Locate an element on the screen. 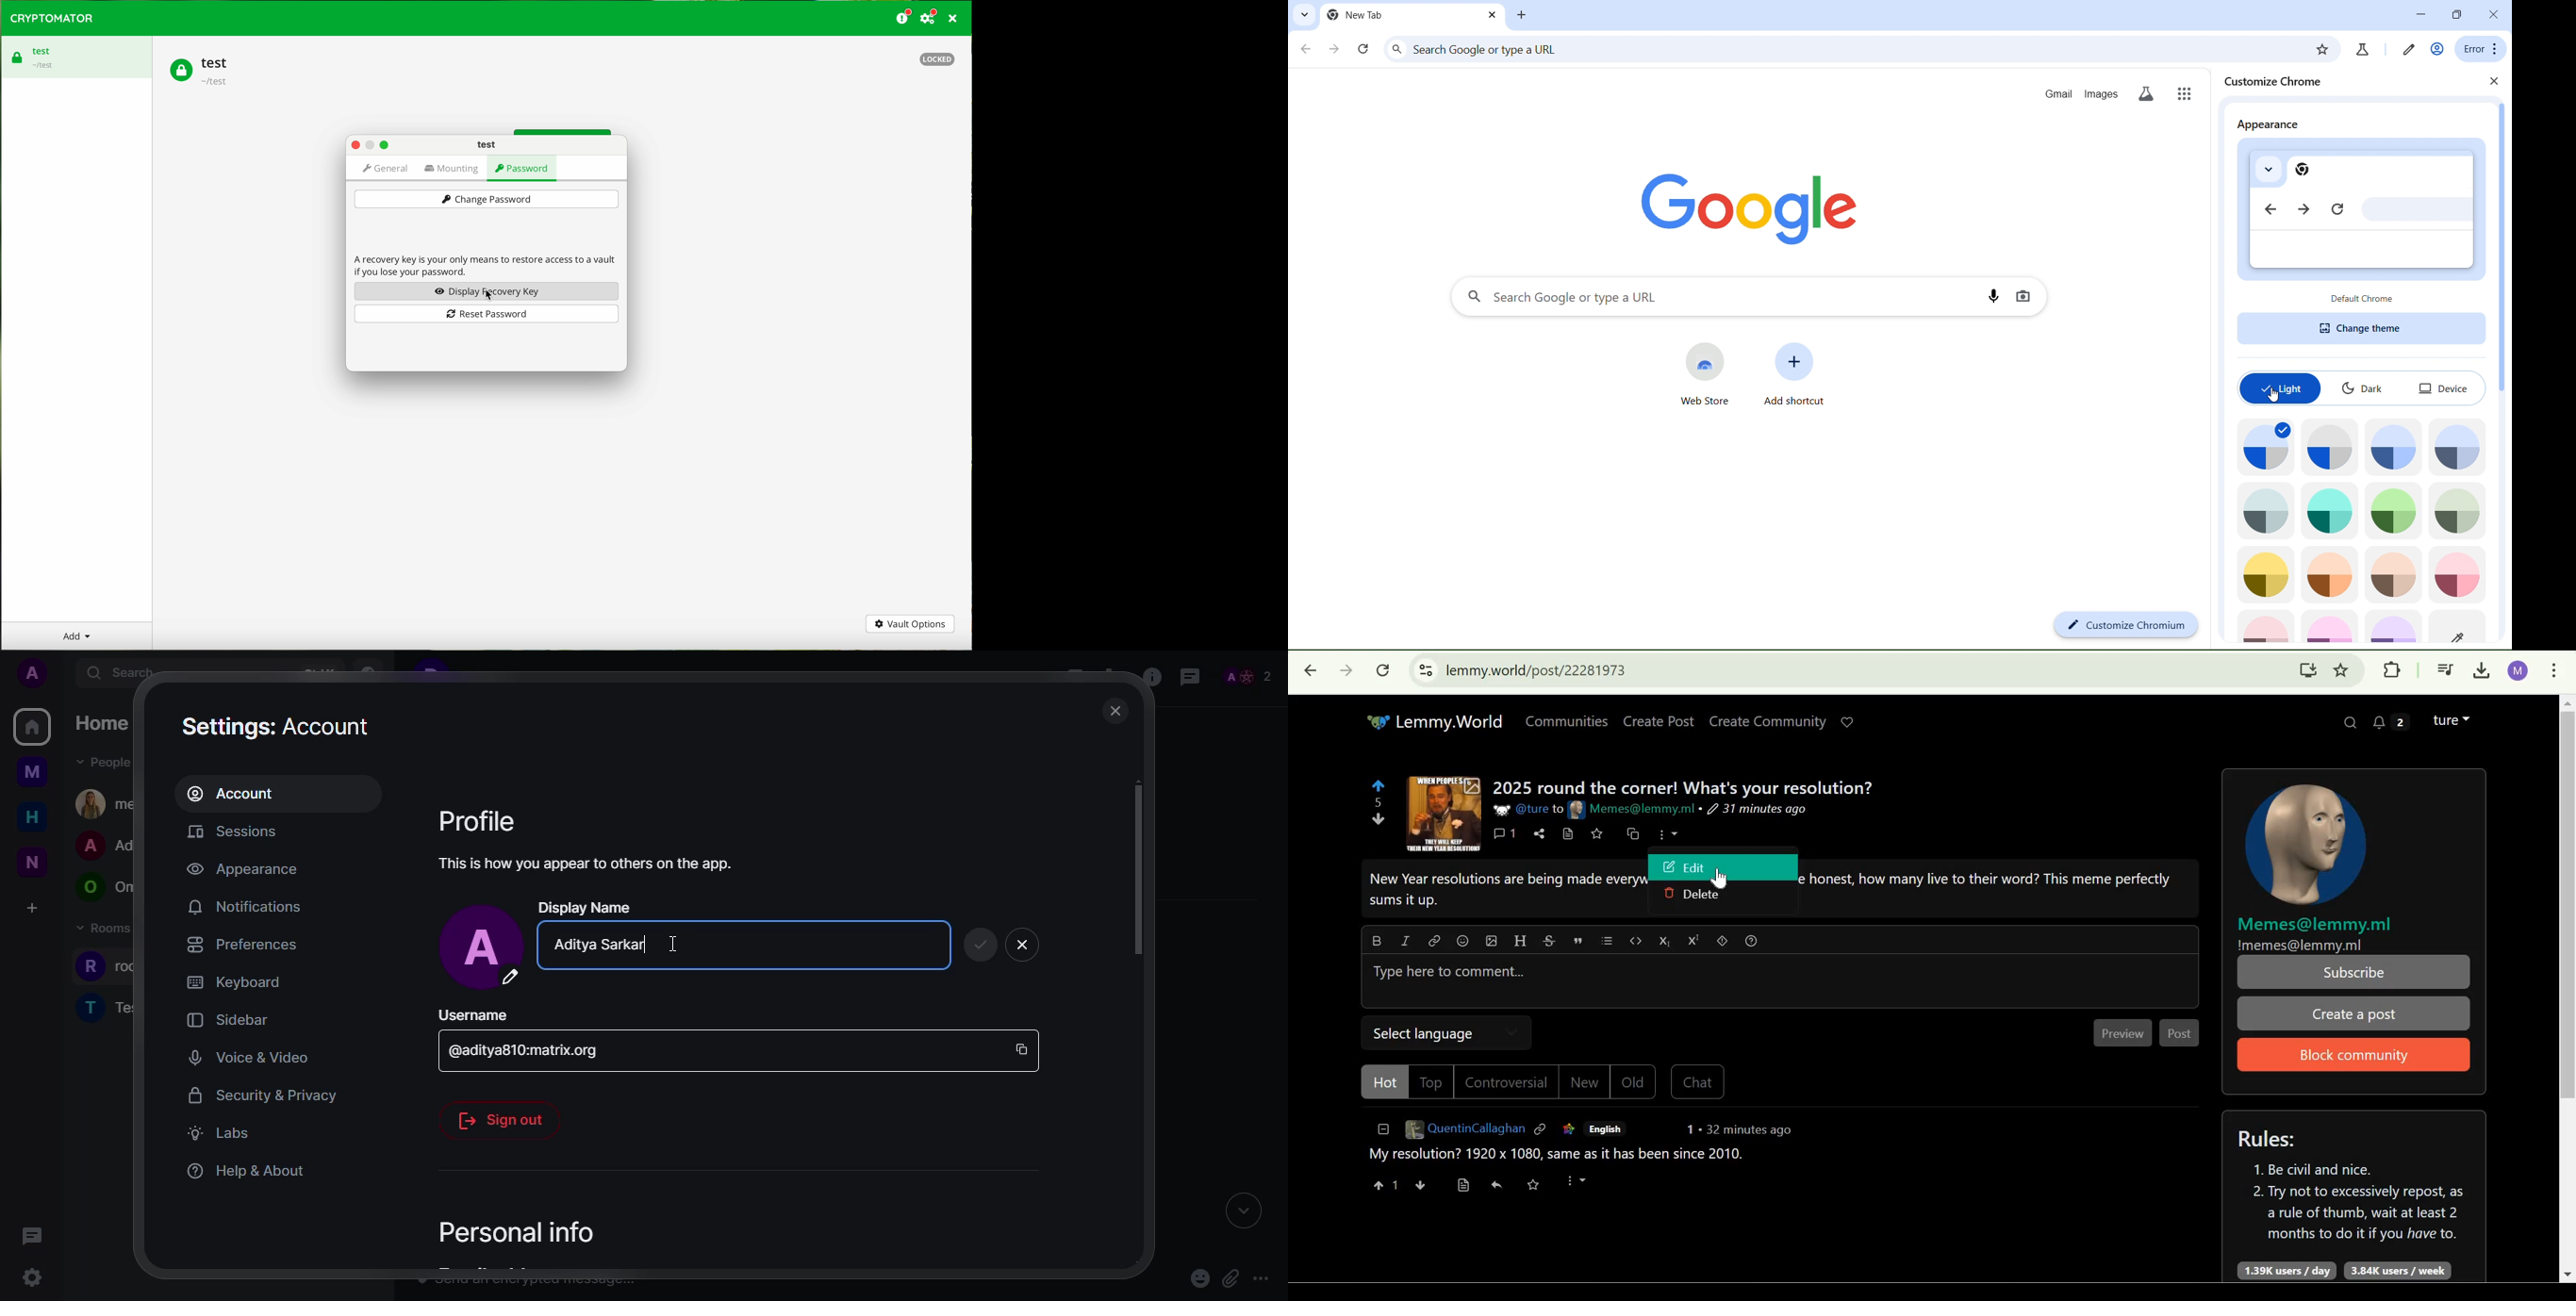 The height and width of the screenshot is (1316, 2576).  is located at coordinates (676, 944).